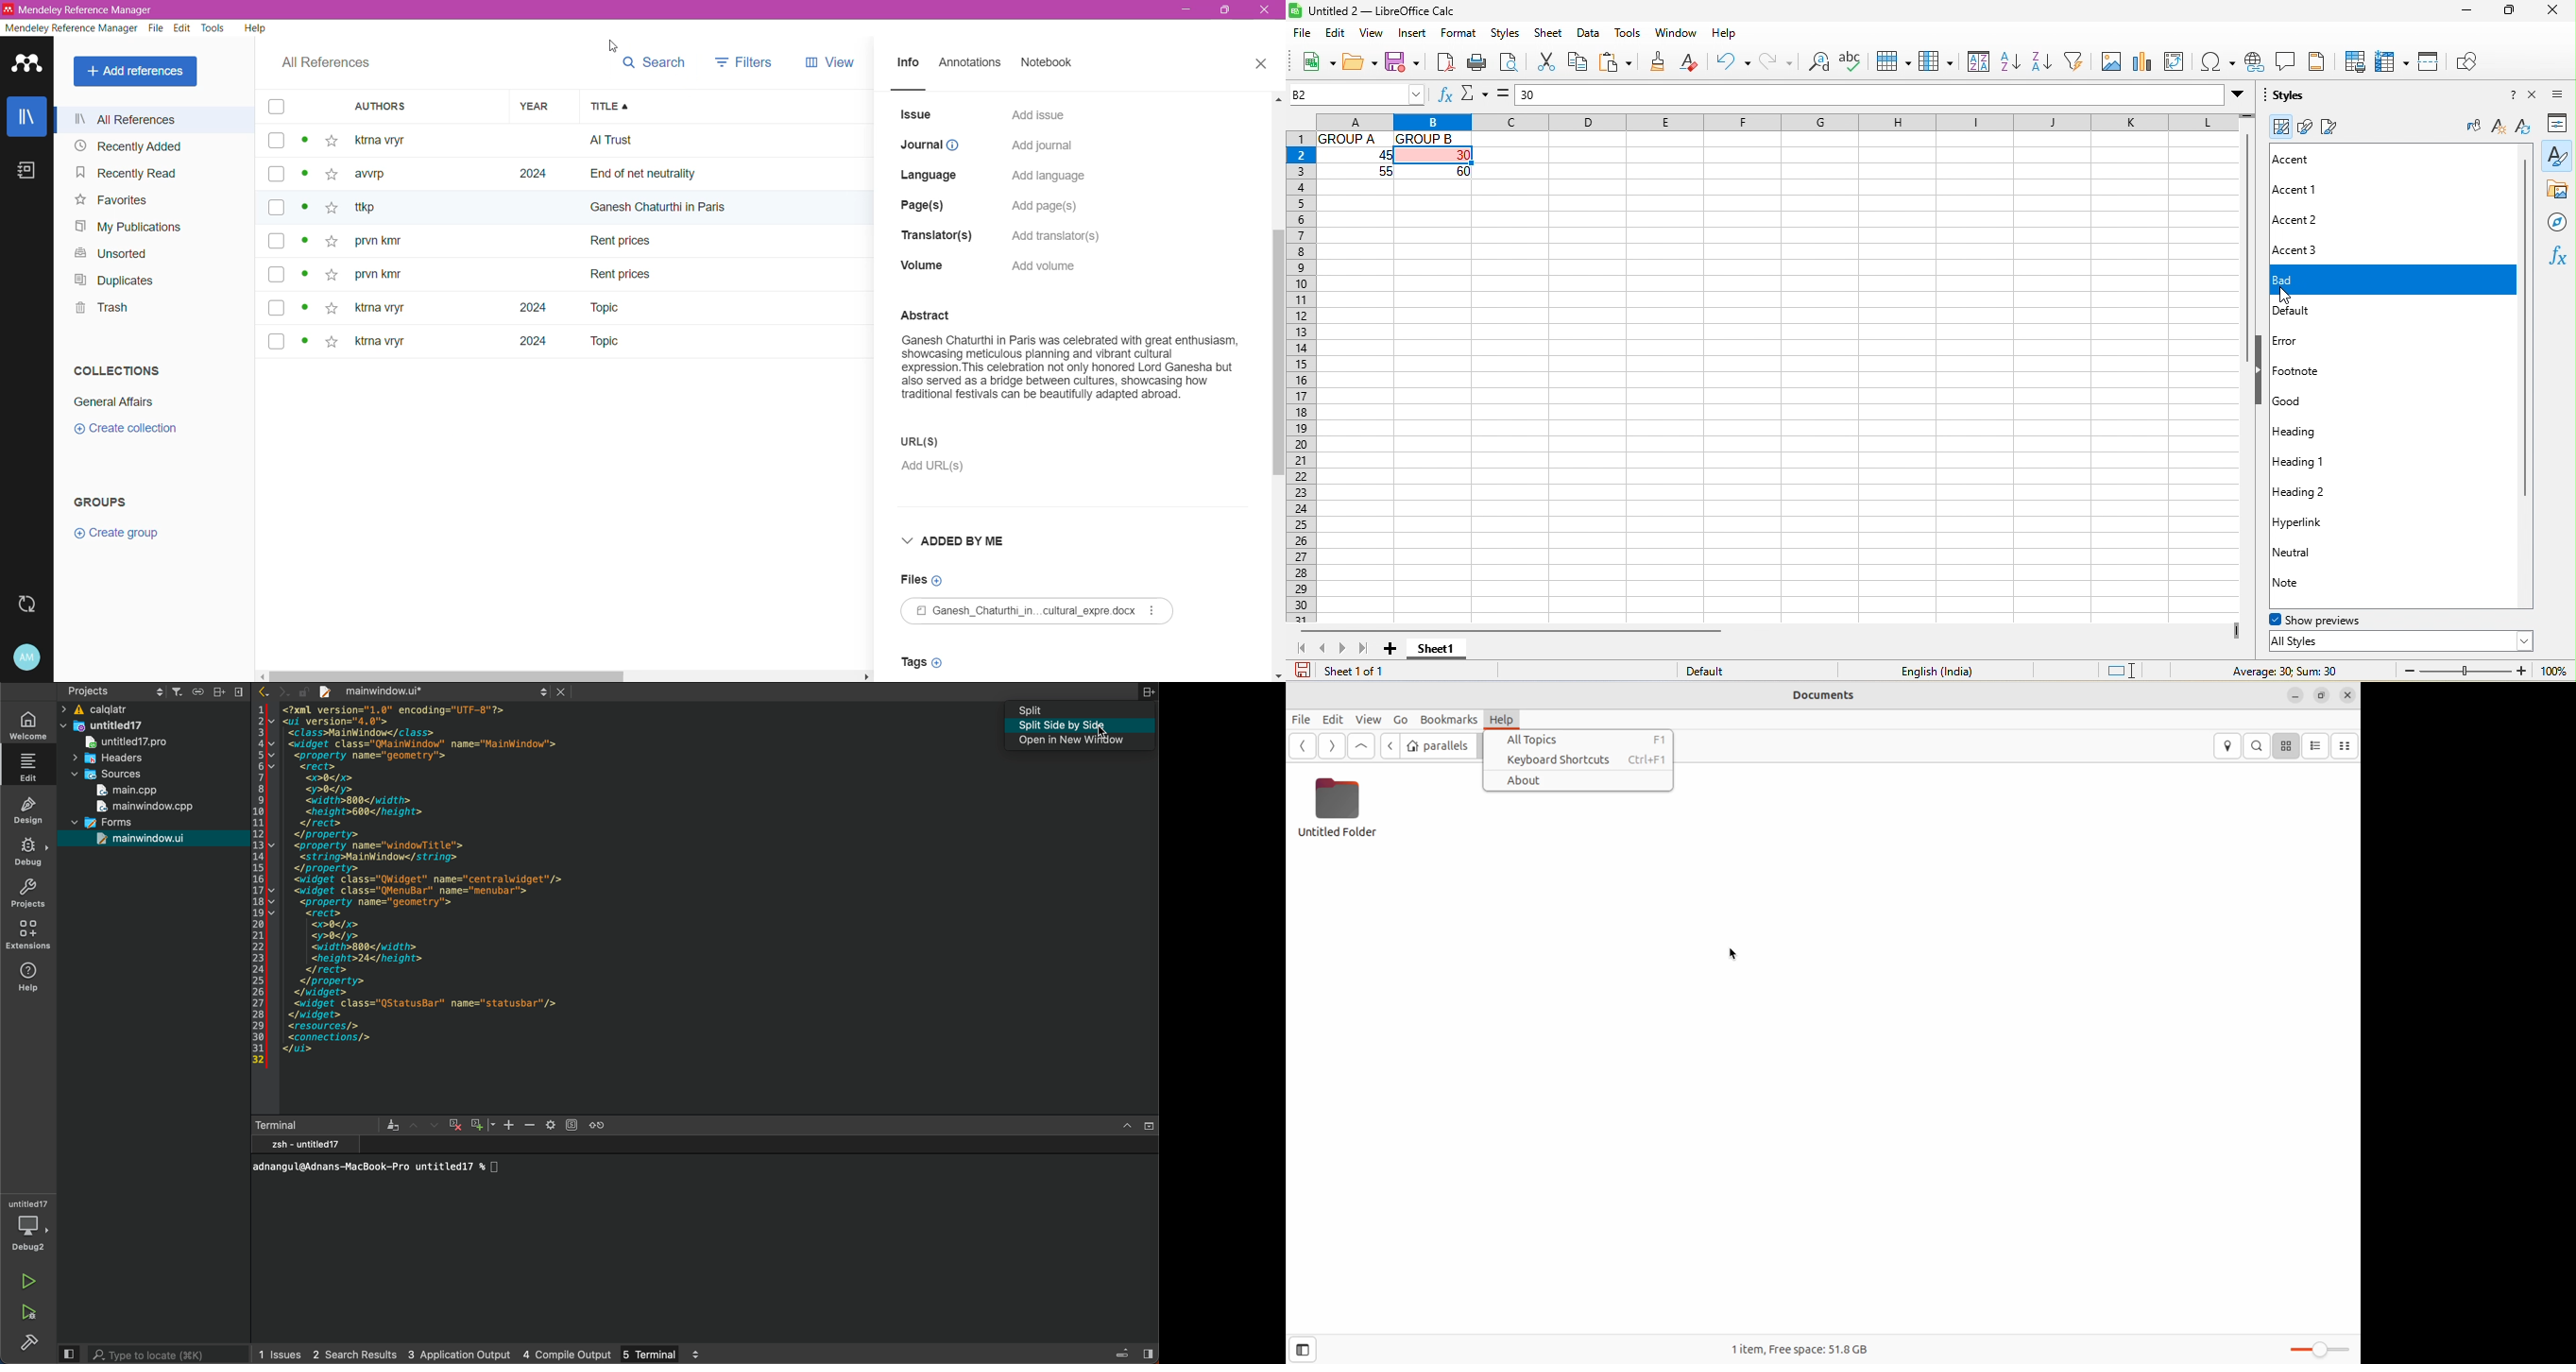  What do you see at coordinates (2496, 128) in the screenshot?
I see `new style` at bounding box center [2496, 128].